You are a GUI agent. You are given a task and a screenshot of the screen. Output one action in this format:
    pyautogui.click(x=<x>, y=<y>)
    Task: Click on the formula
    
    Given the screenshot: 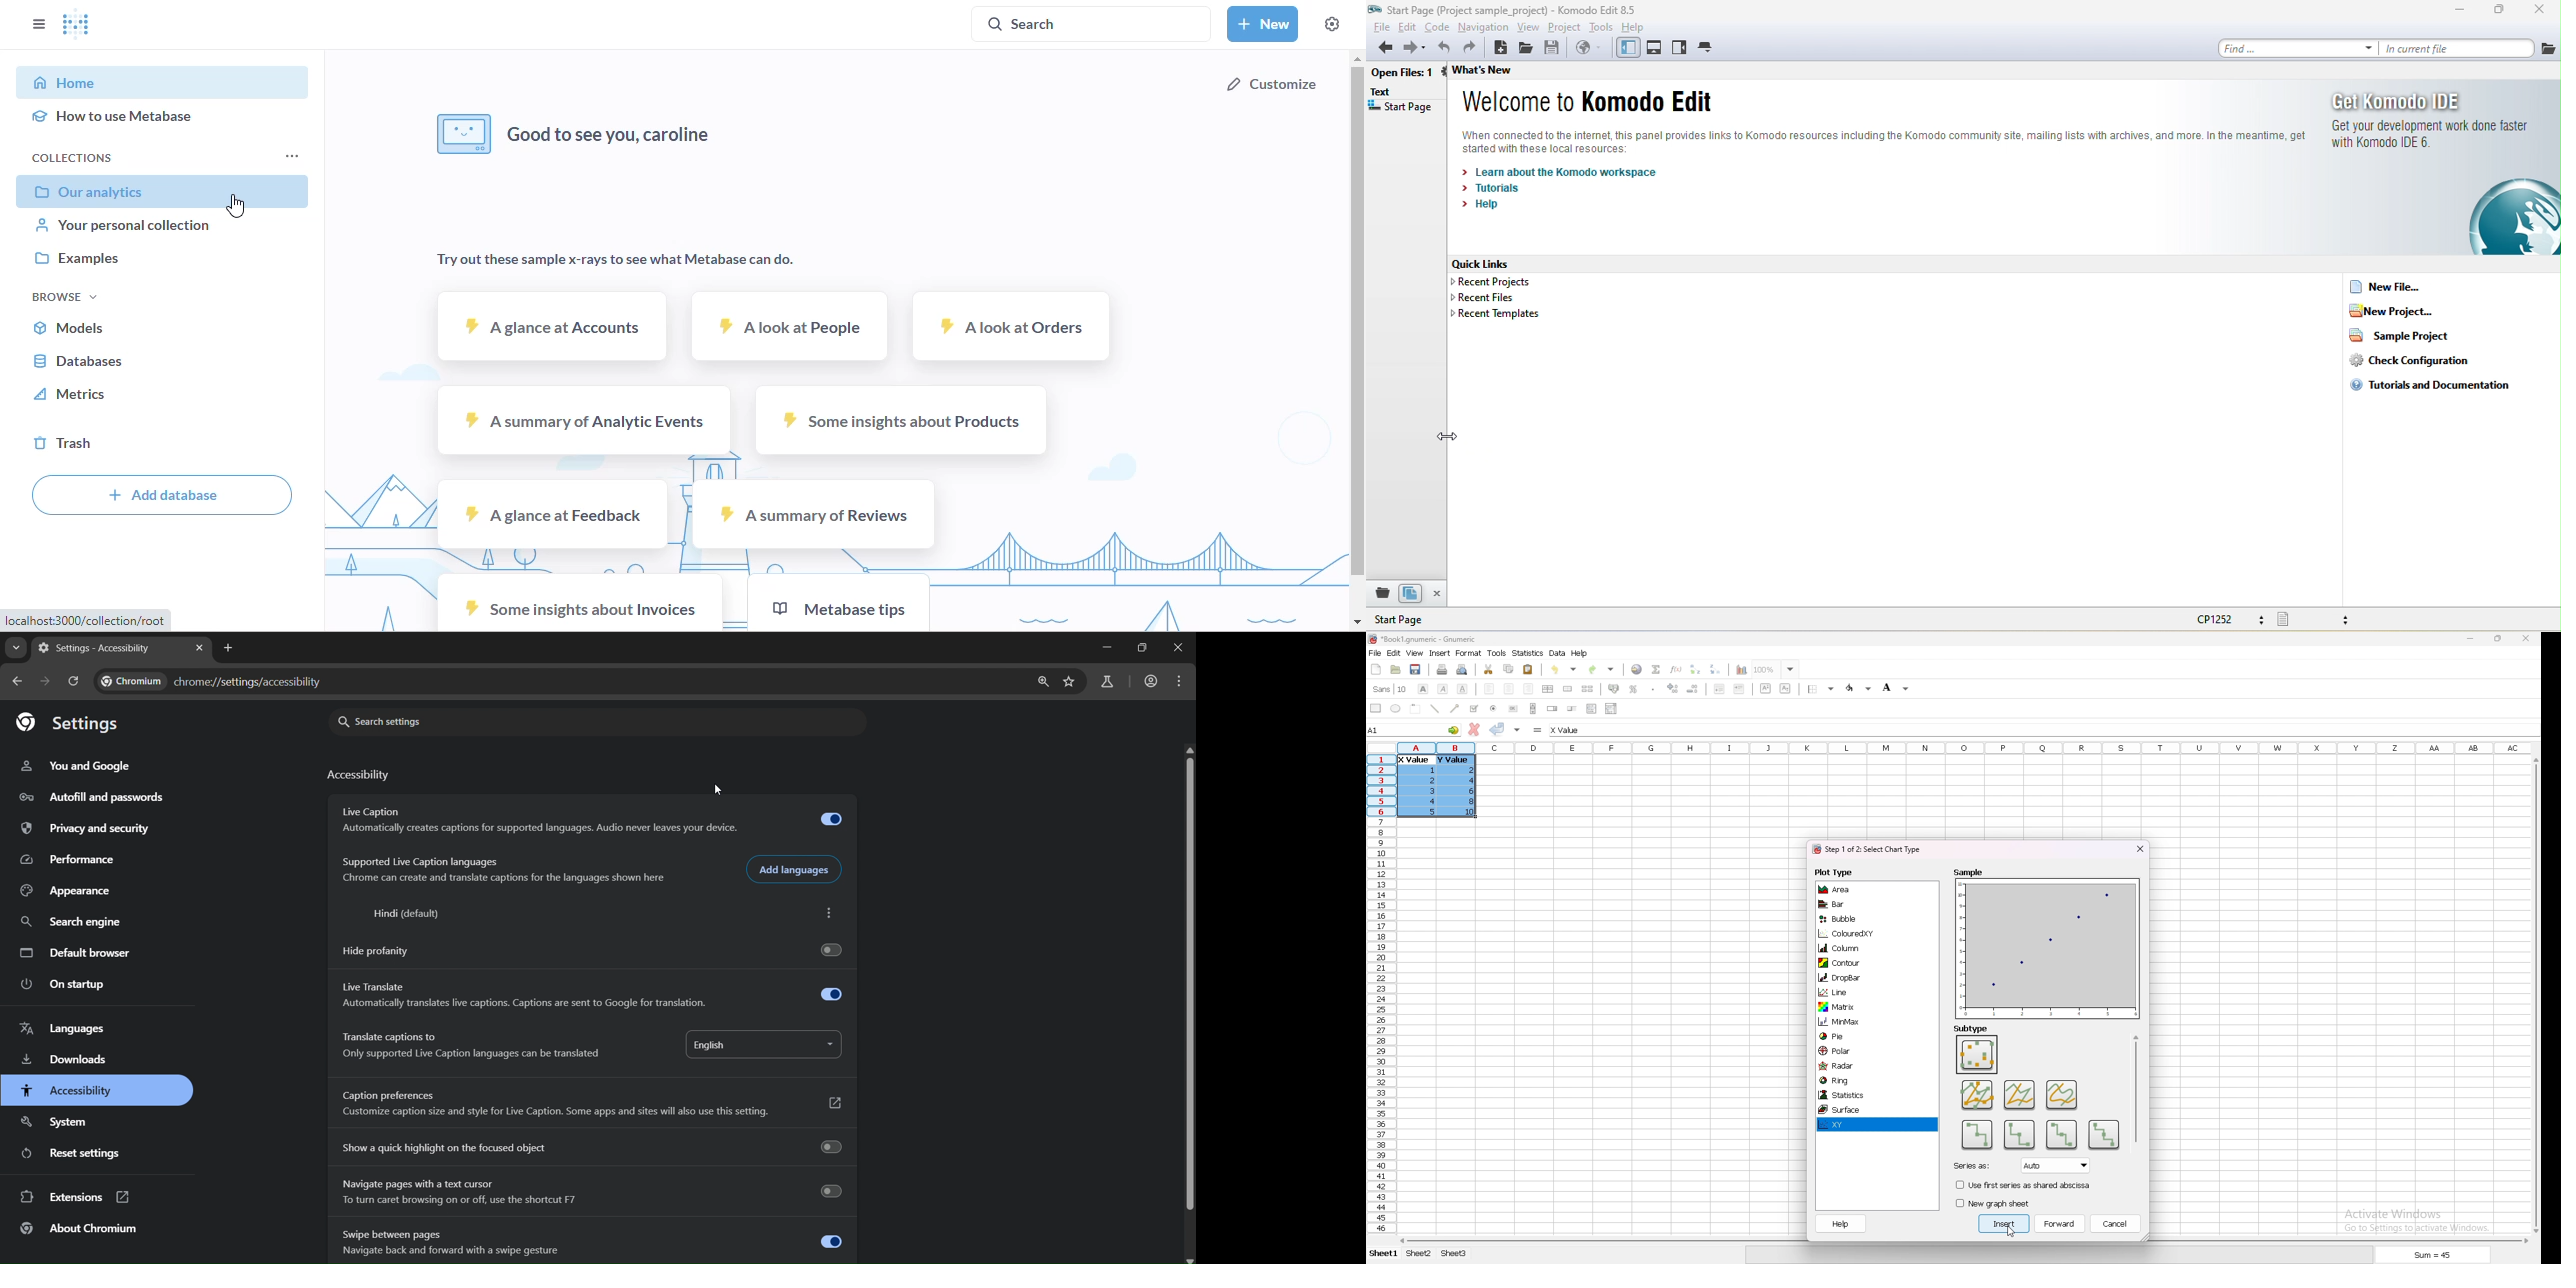 What is the action you would take?
    pyautogui.click(x=1539, y=729)
    